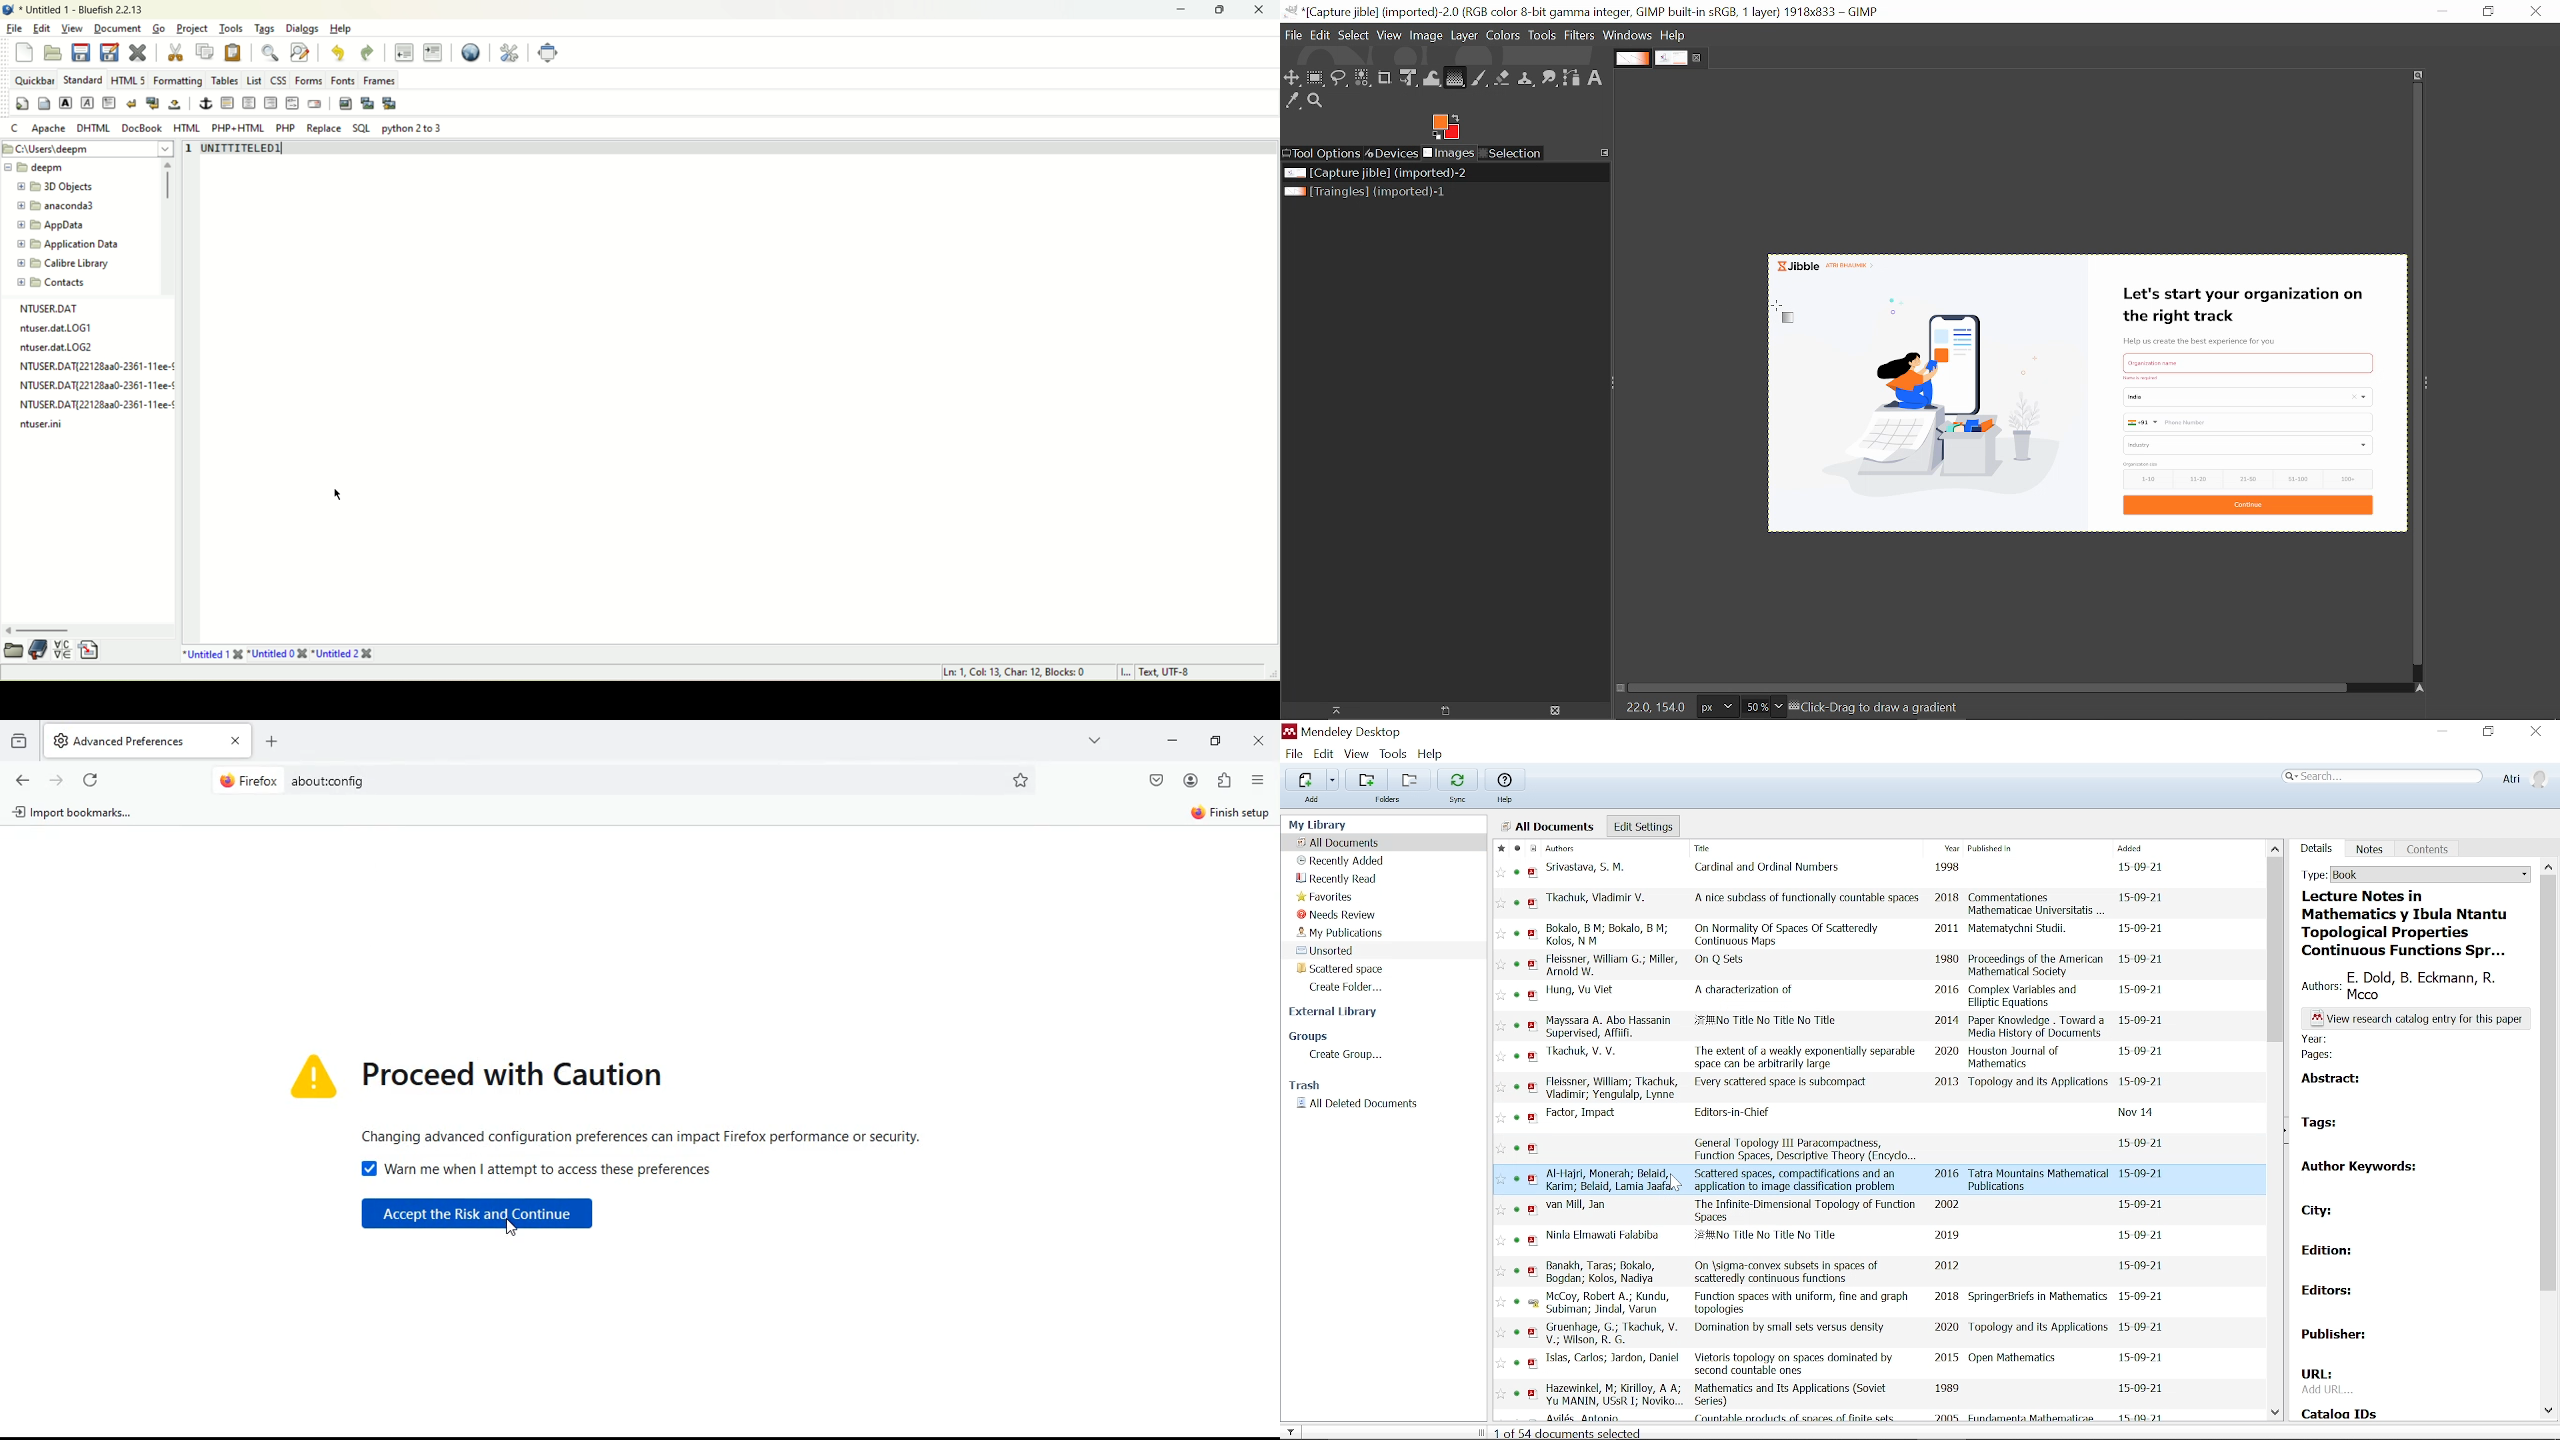 This screenshot has height=1456, width=2576. Describe the element at coordinates (2143, 963) in the screenshot. I see `date` at that location.